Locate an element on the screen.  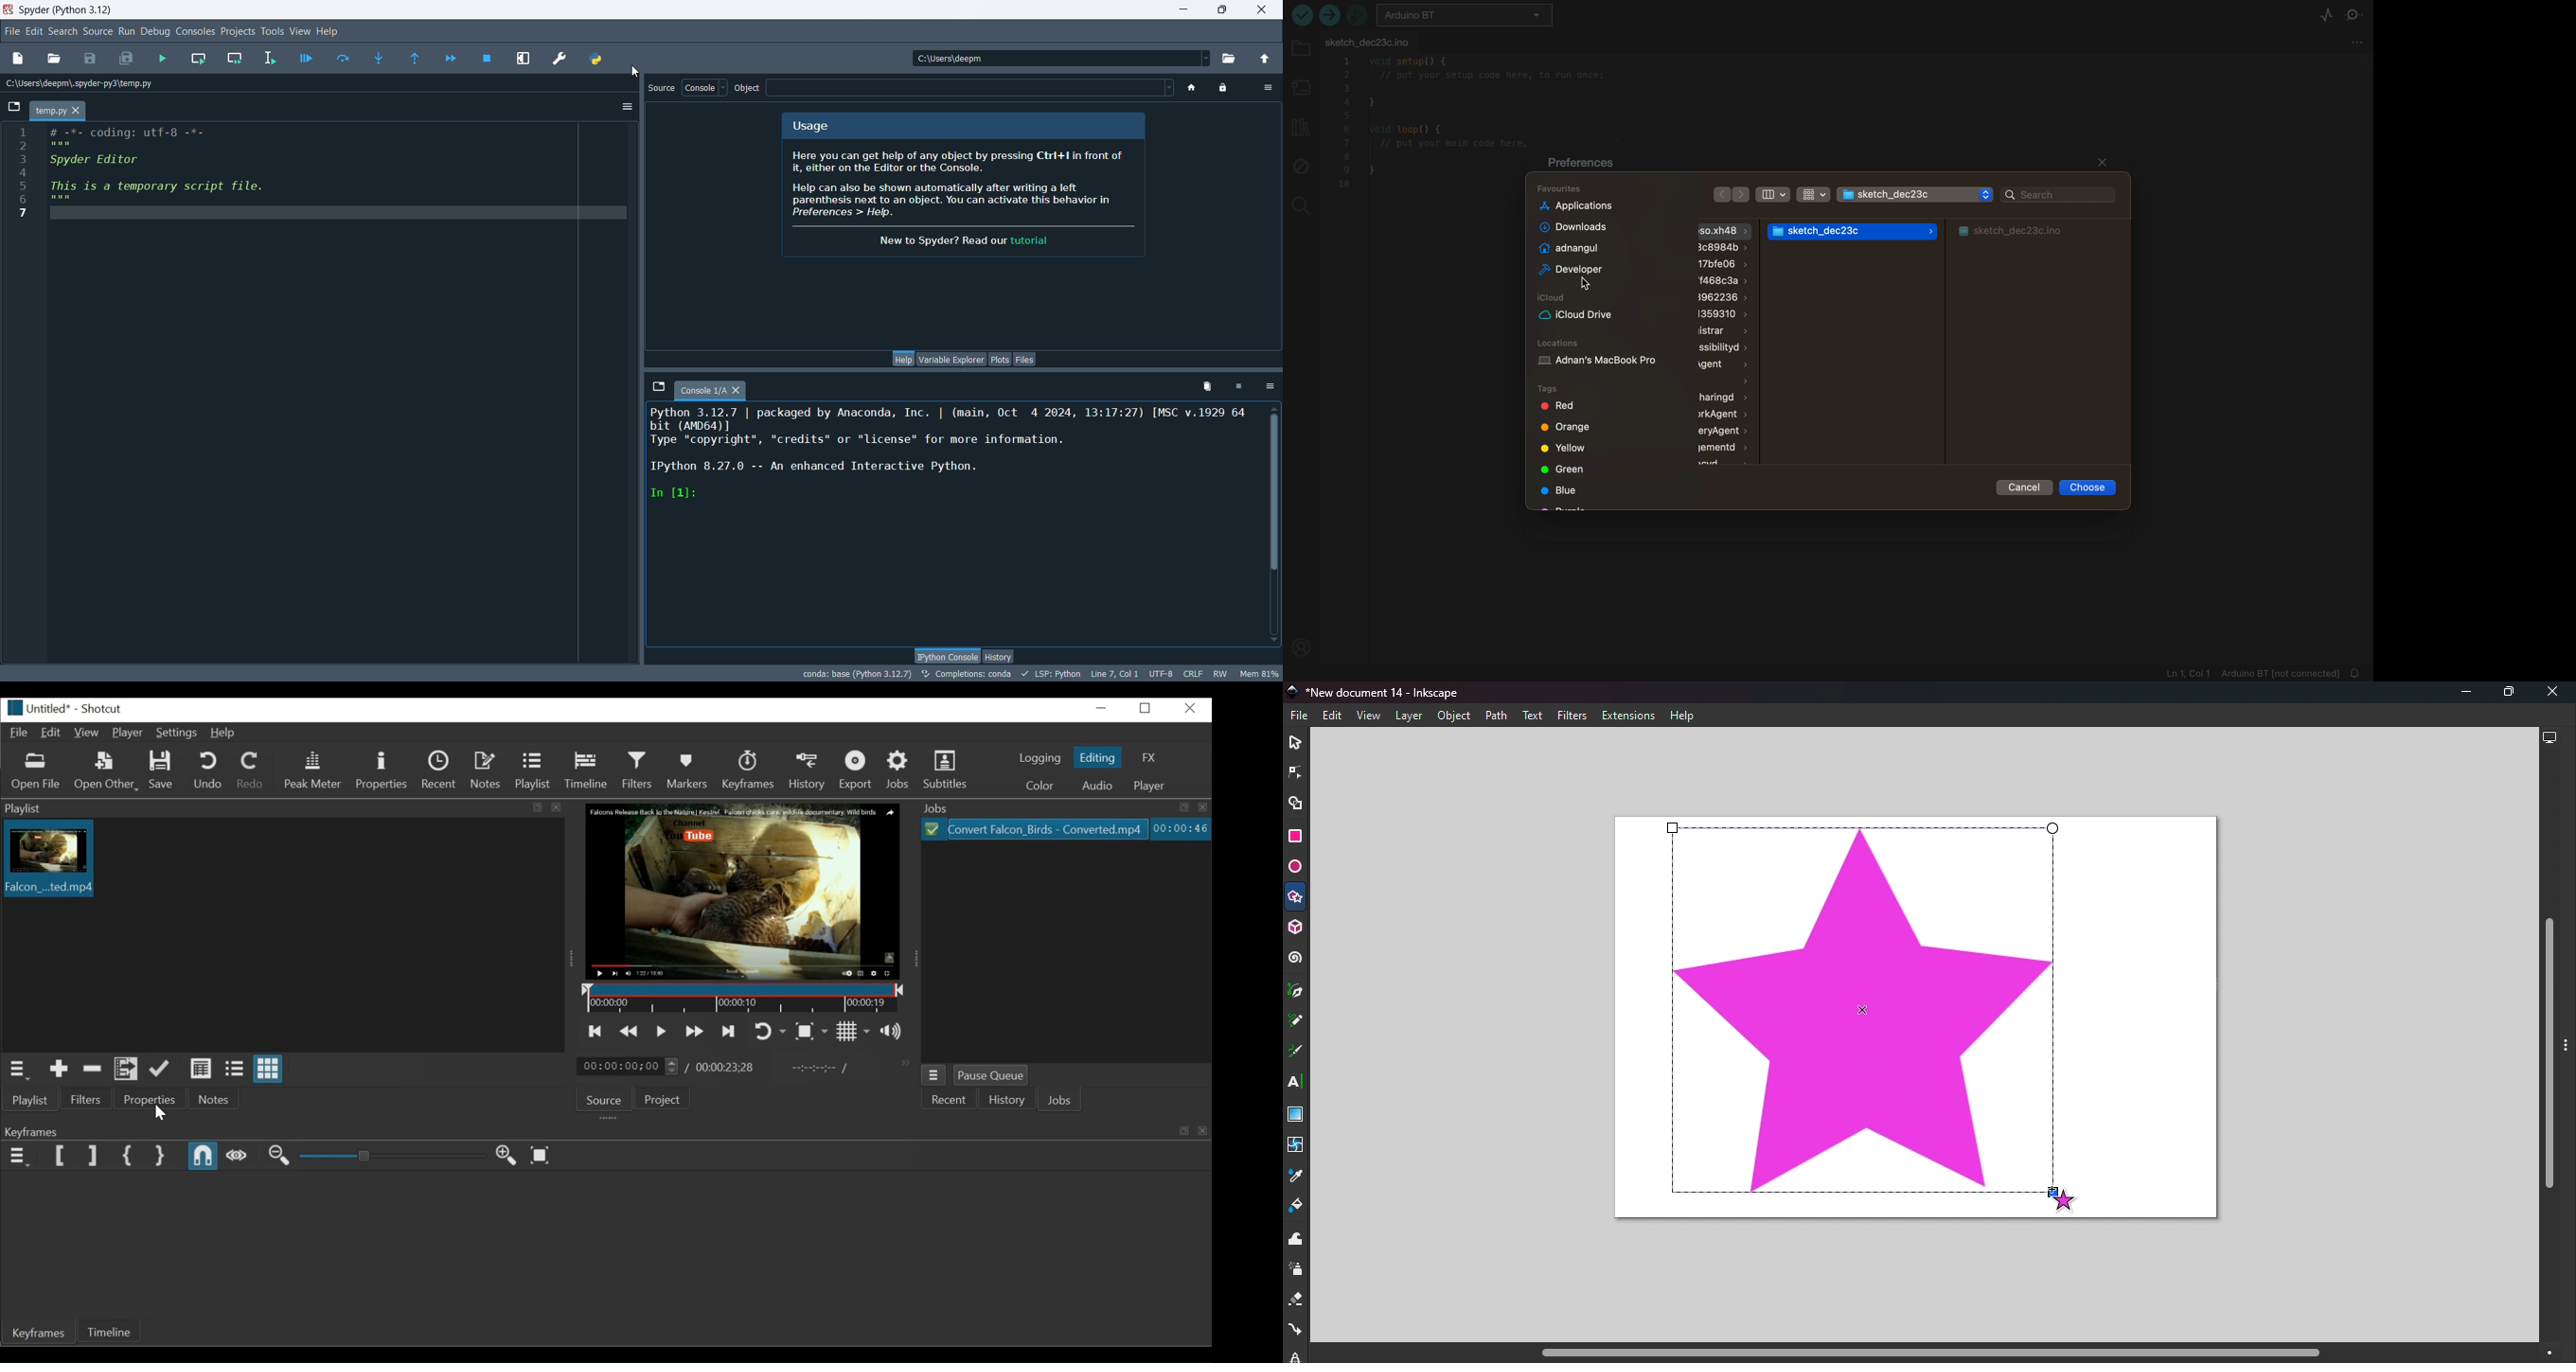
projects is located at coordinates (239, 33).